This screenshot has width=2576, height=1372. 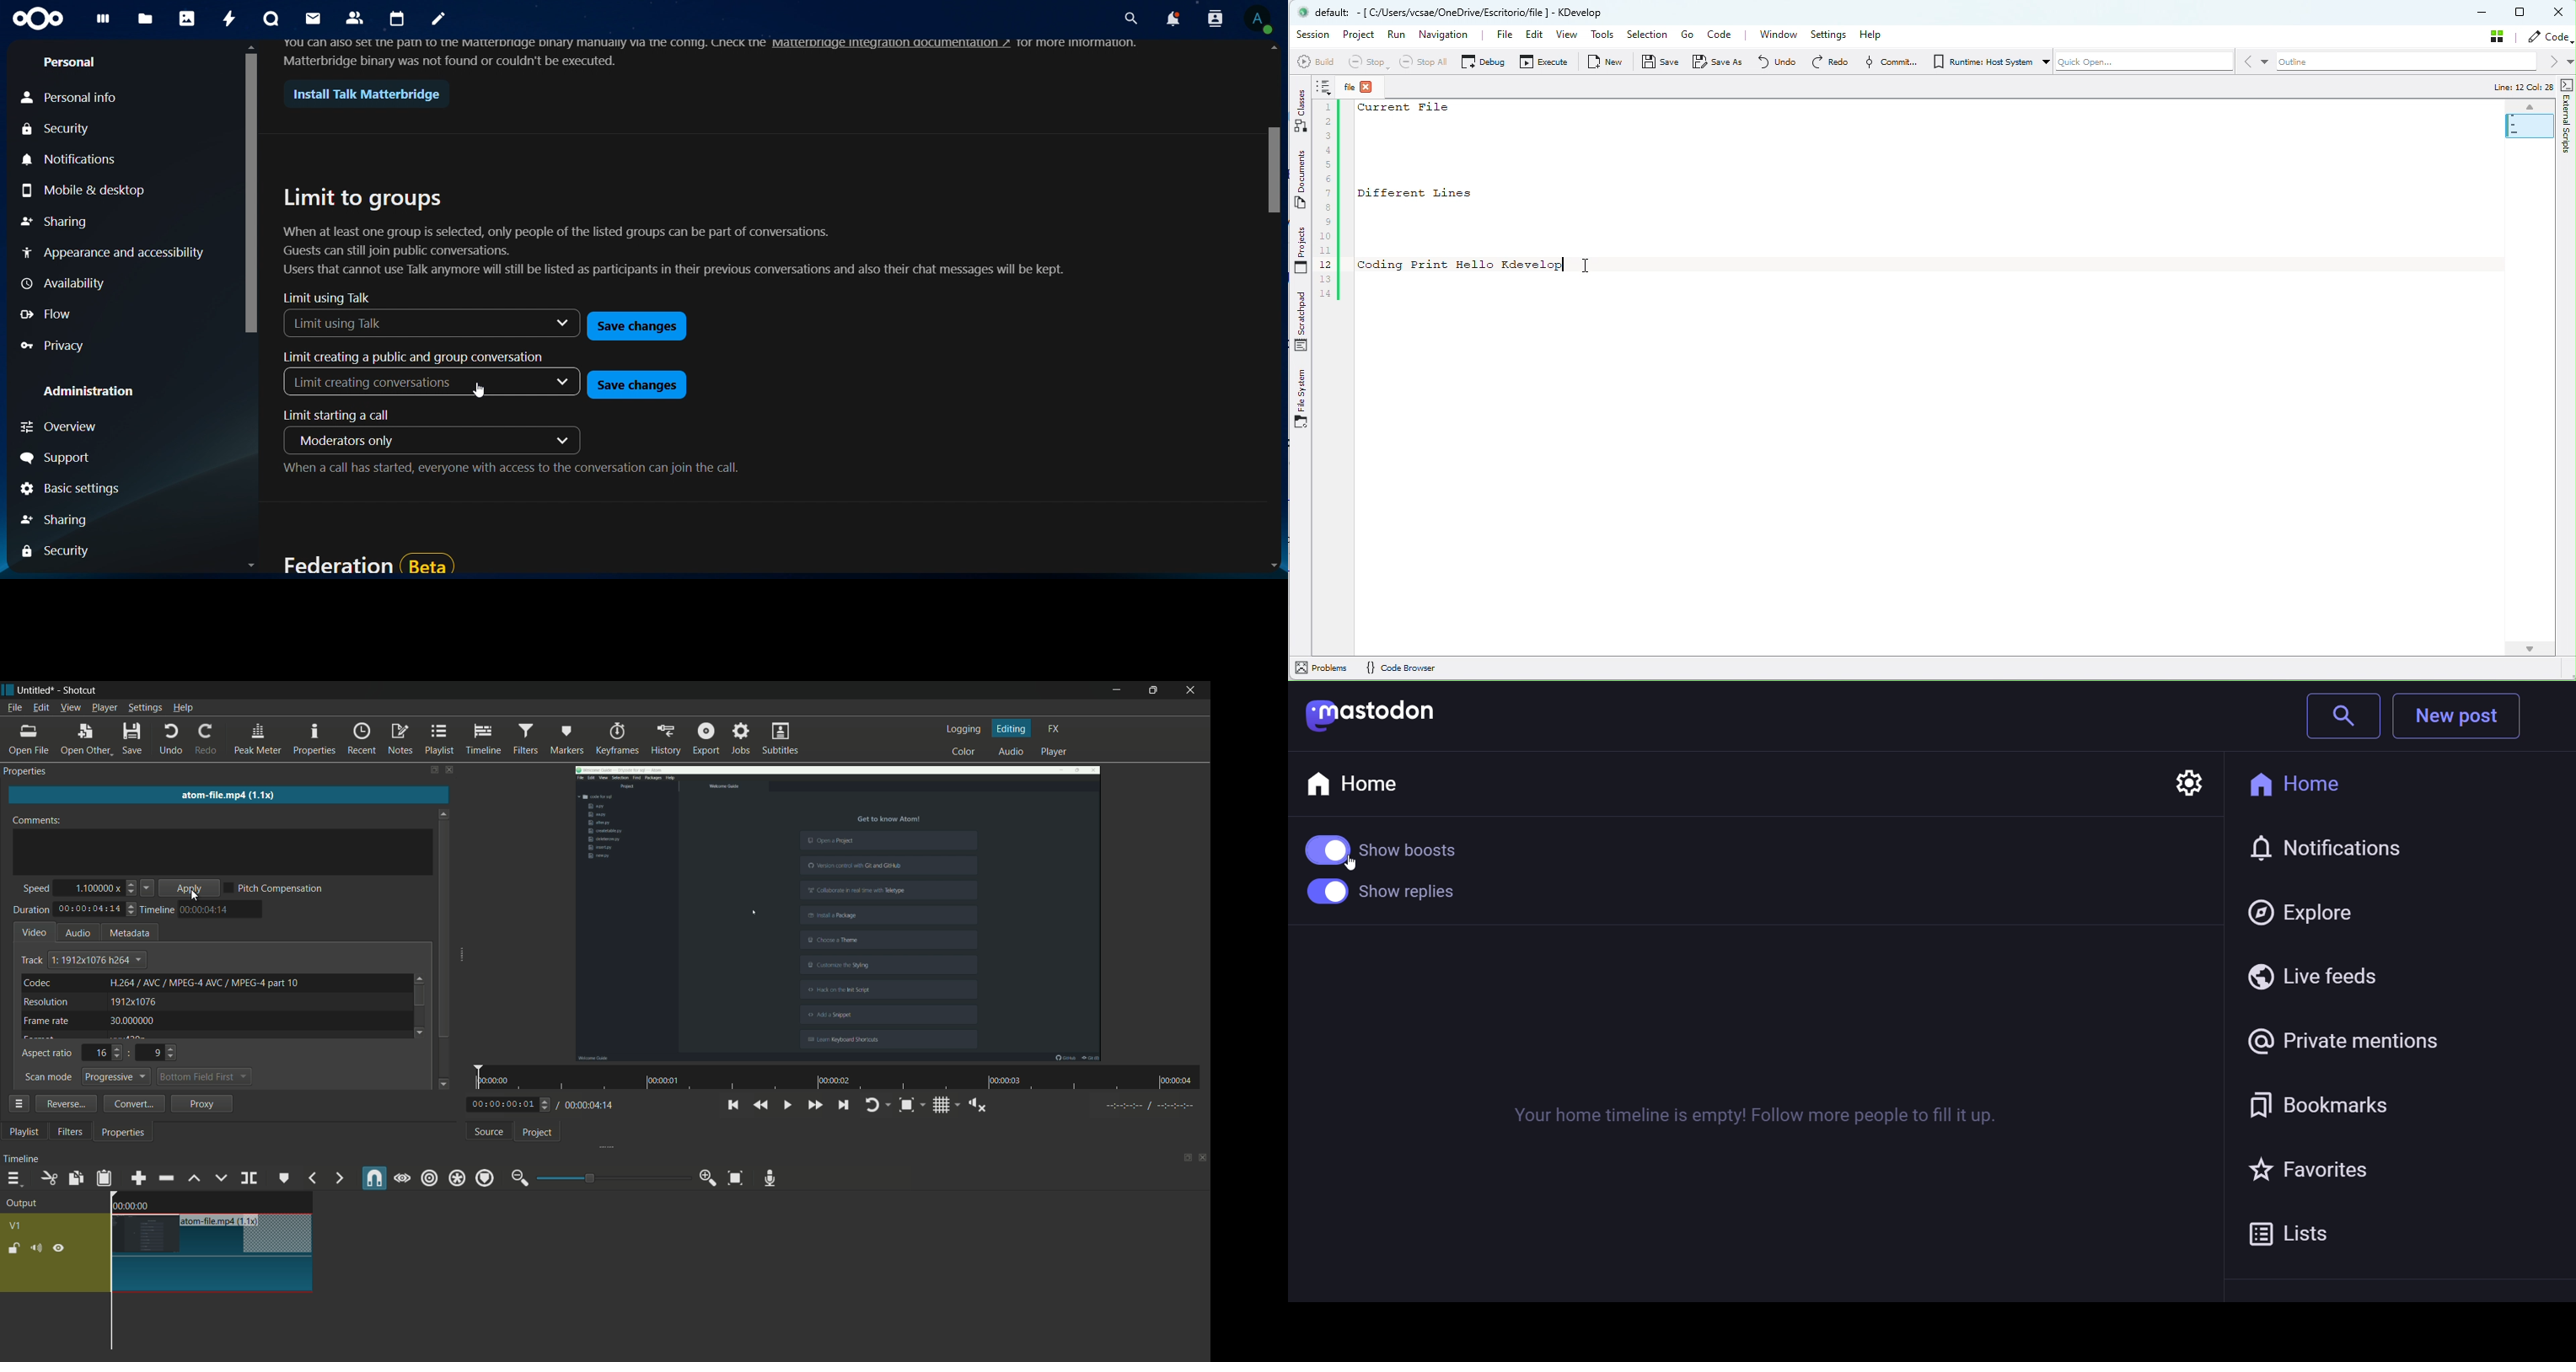 I want to click on markers, so click(x=568, y=738).